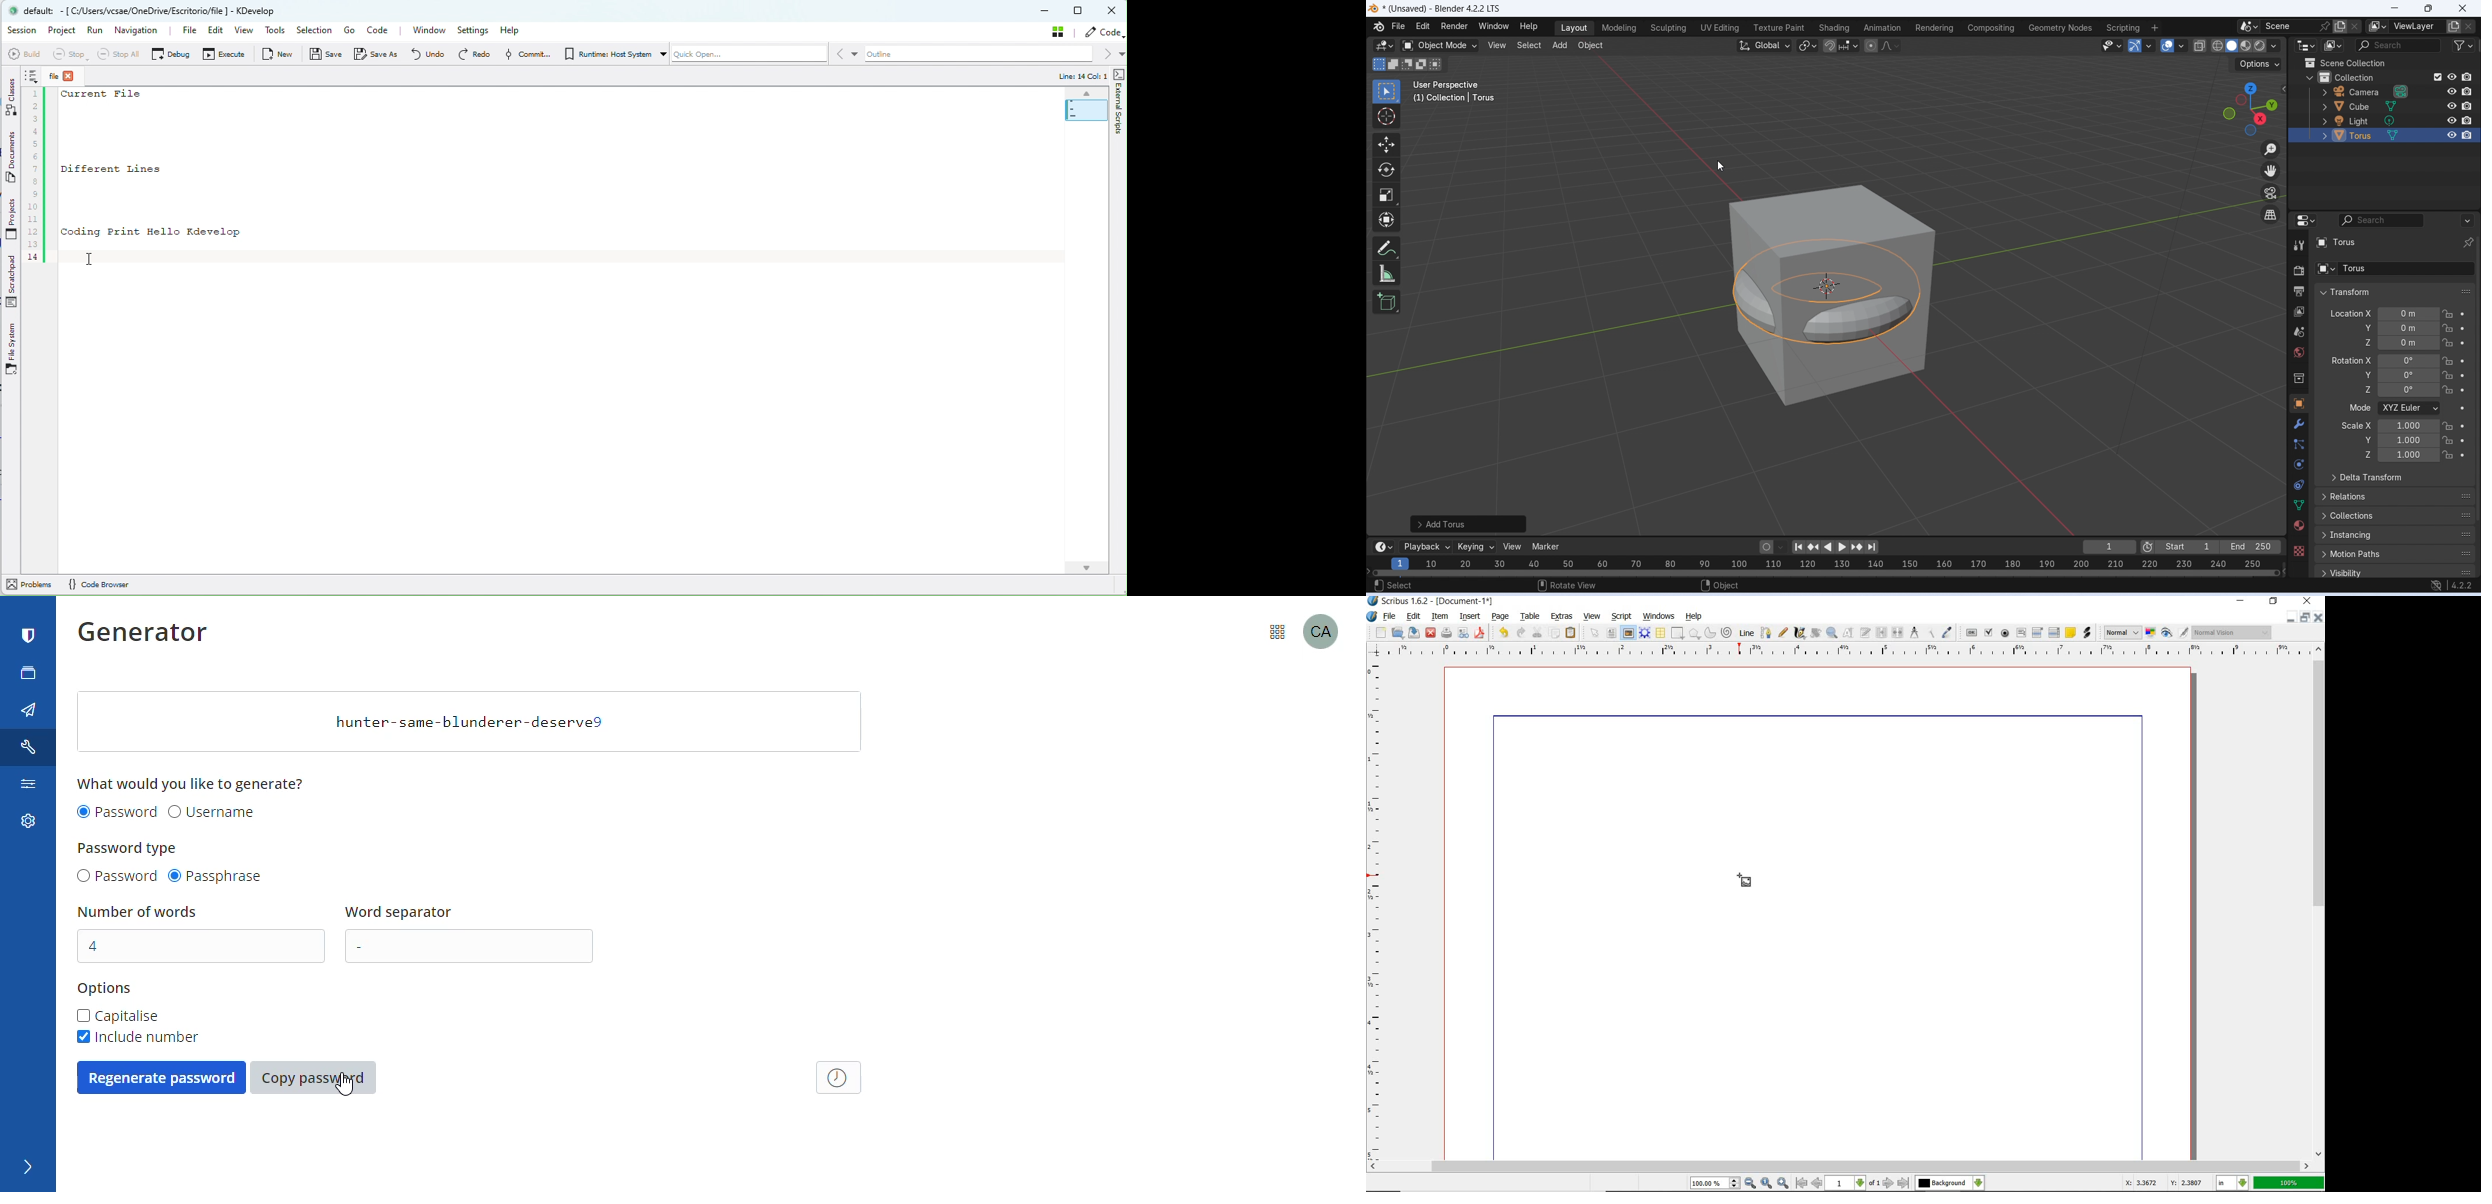 The width and height of the screenshot is (2492, 1204). What do you see at coordinates (2300, 379) in the screenshot?
I see `` at bounding box center [2300, 379].